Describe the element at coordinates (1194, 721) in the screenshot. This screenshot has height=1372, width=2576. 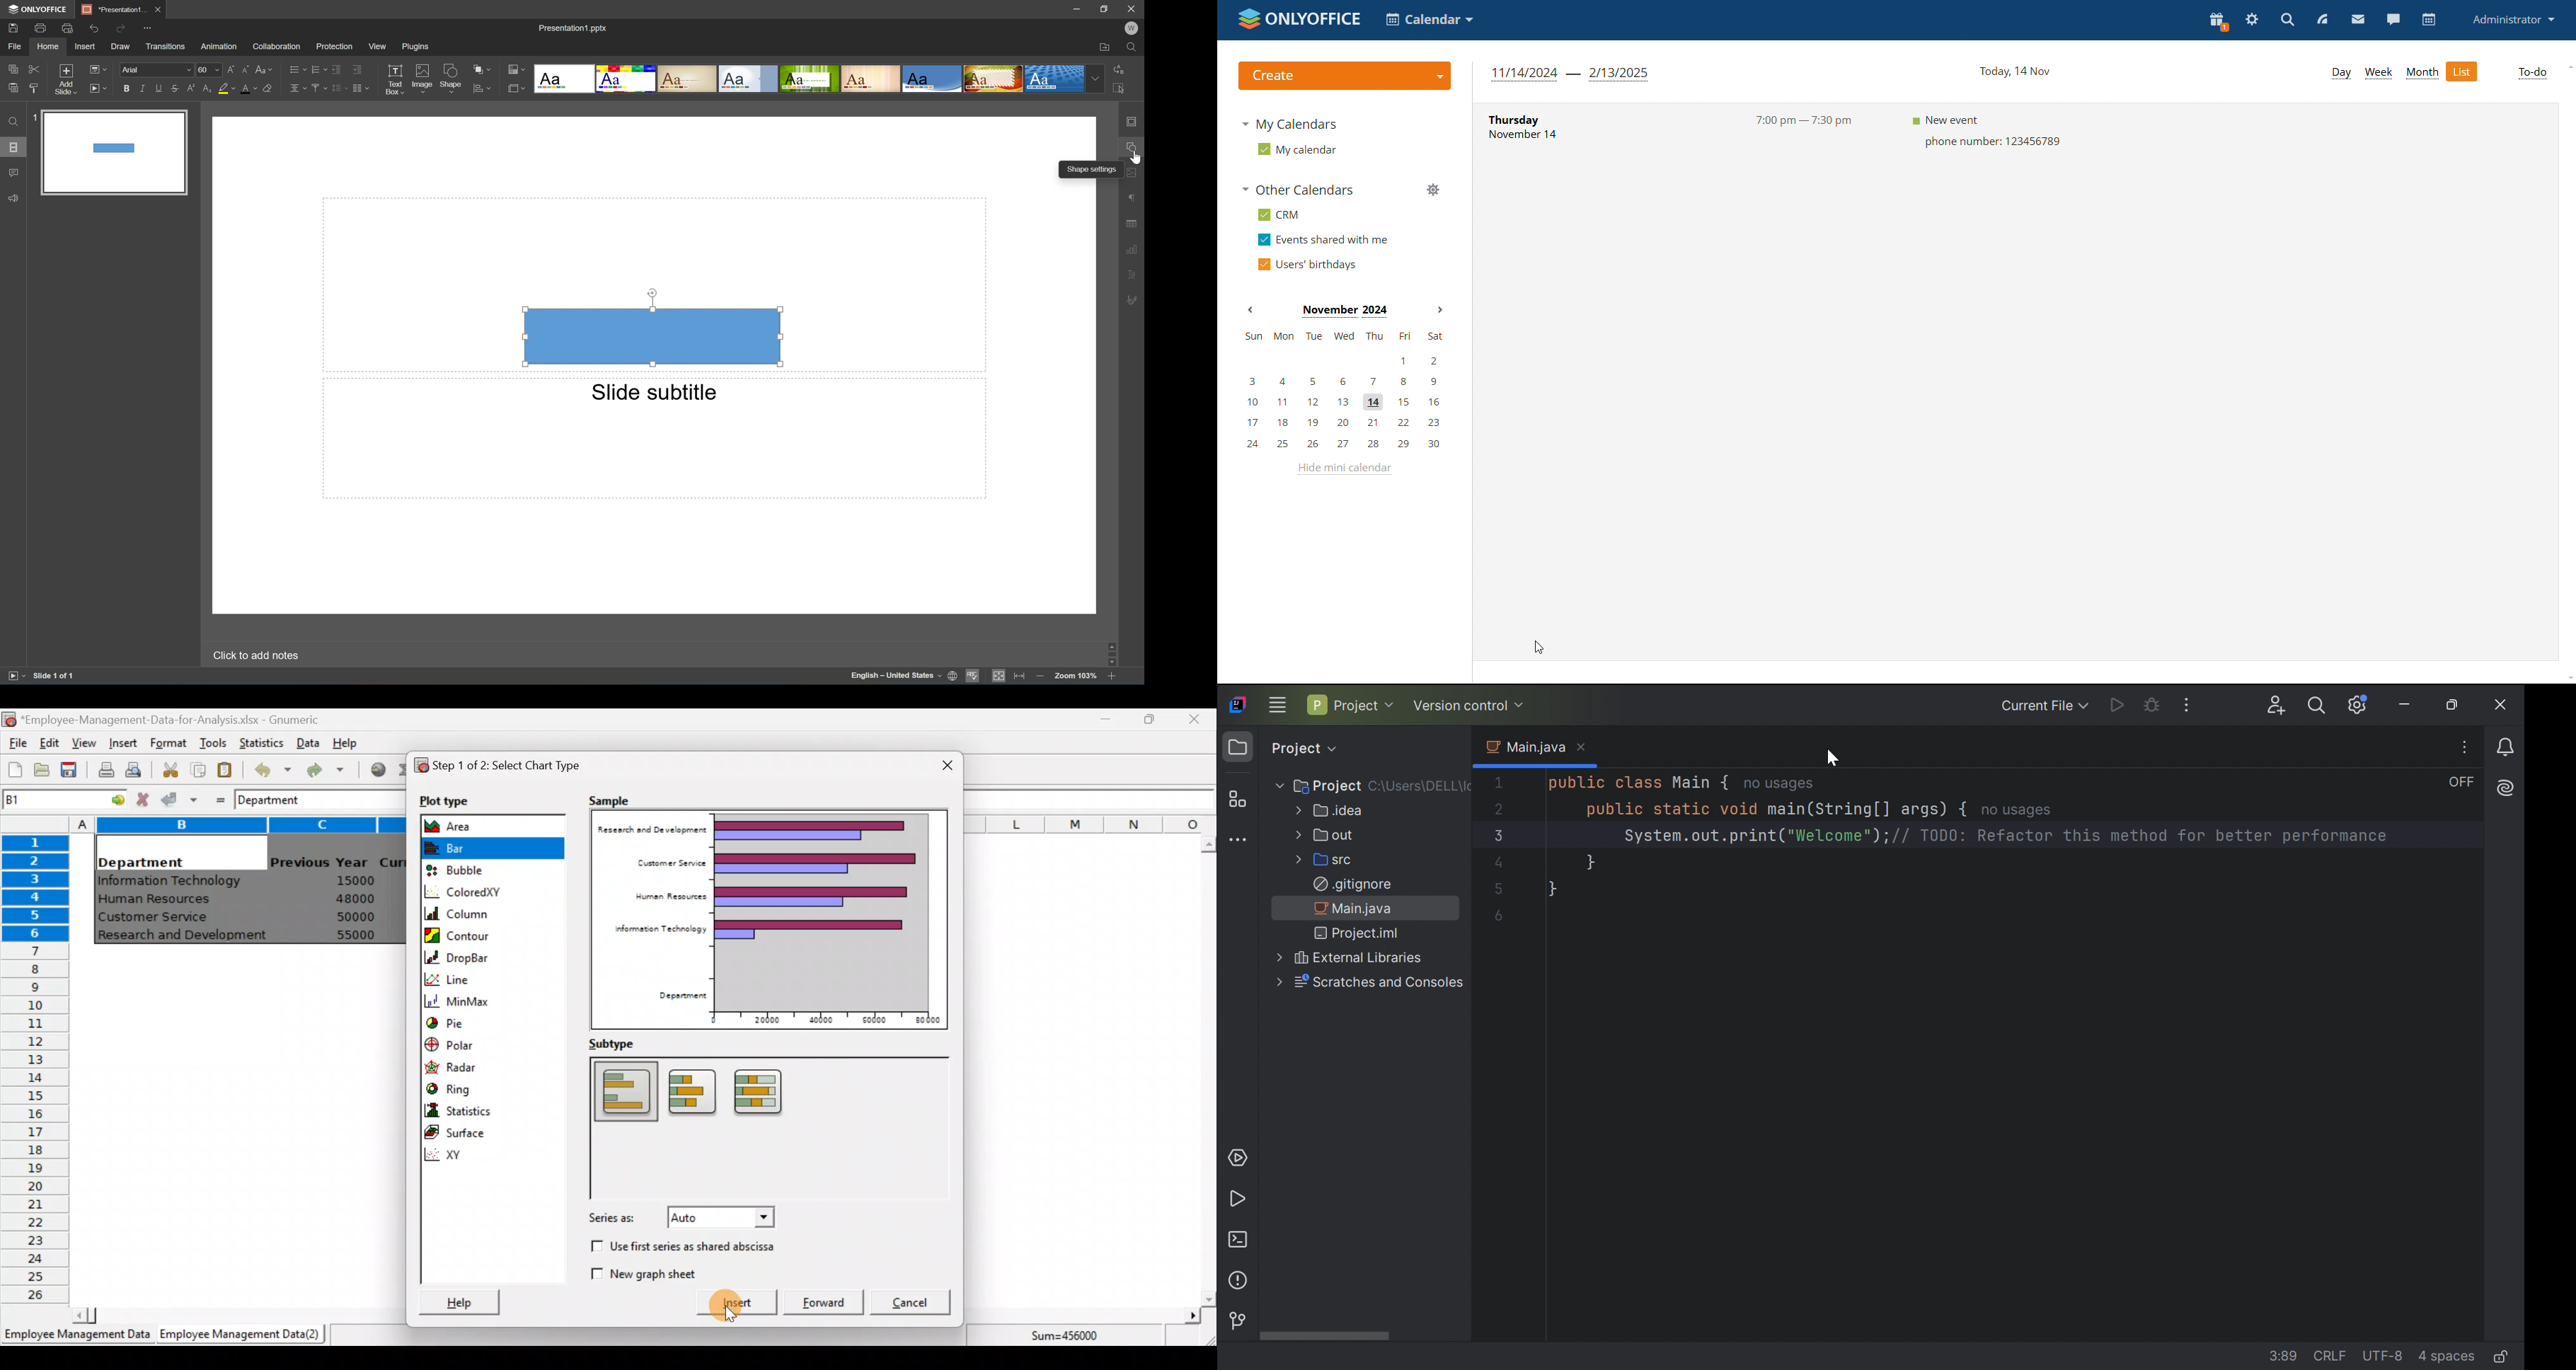
I see `Close` at that location.